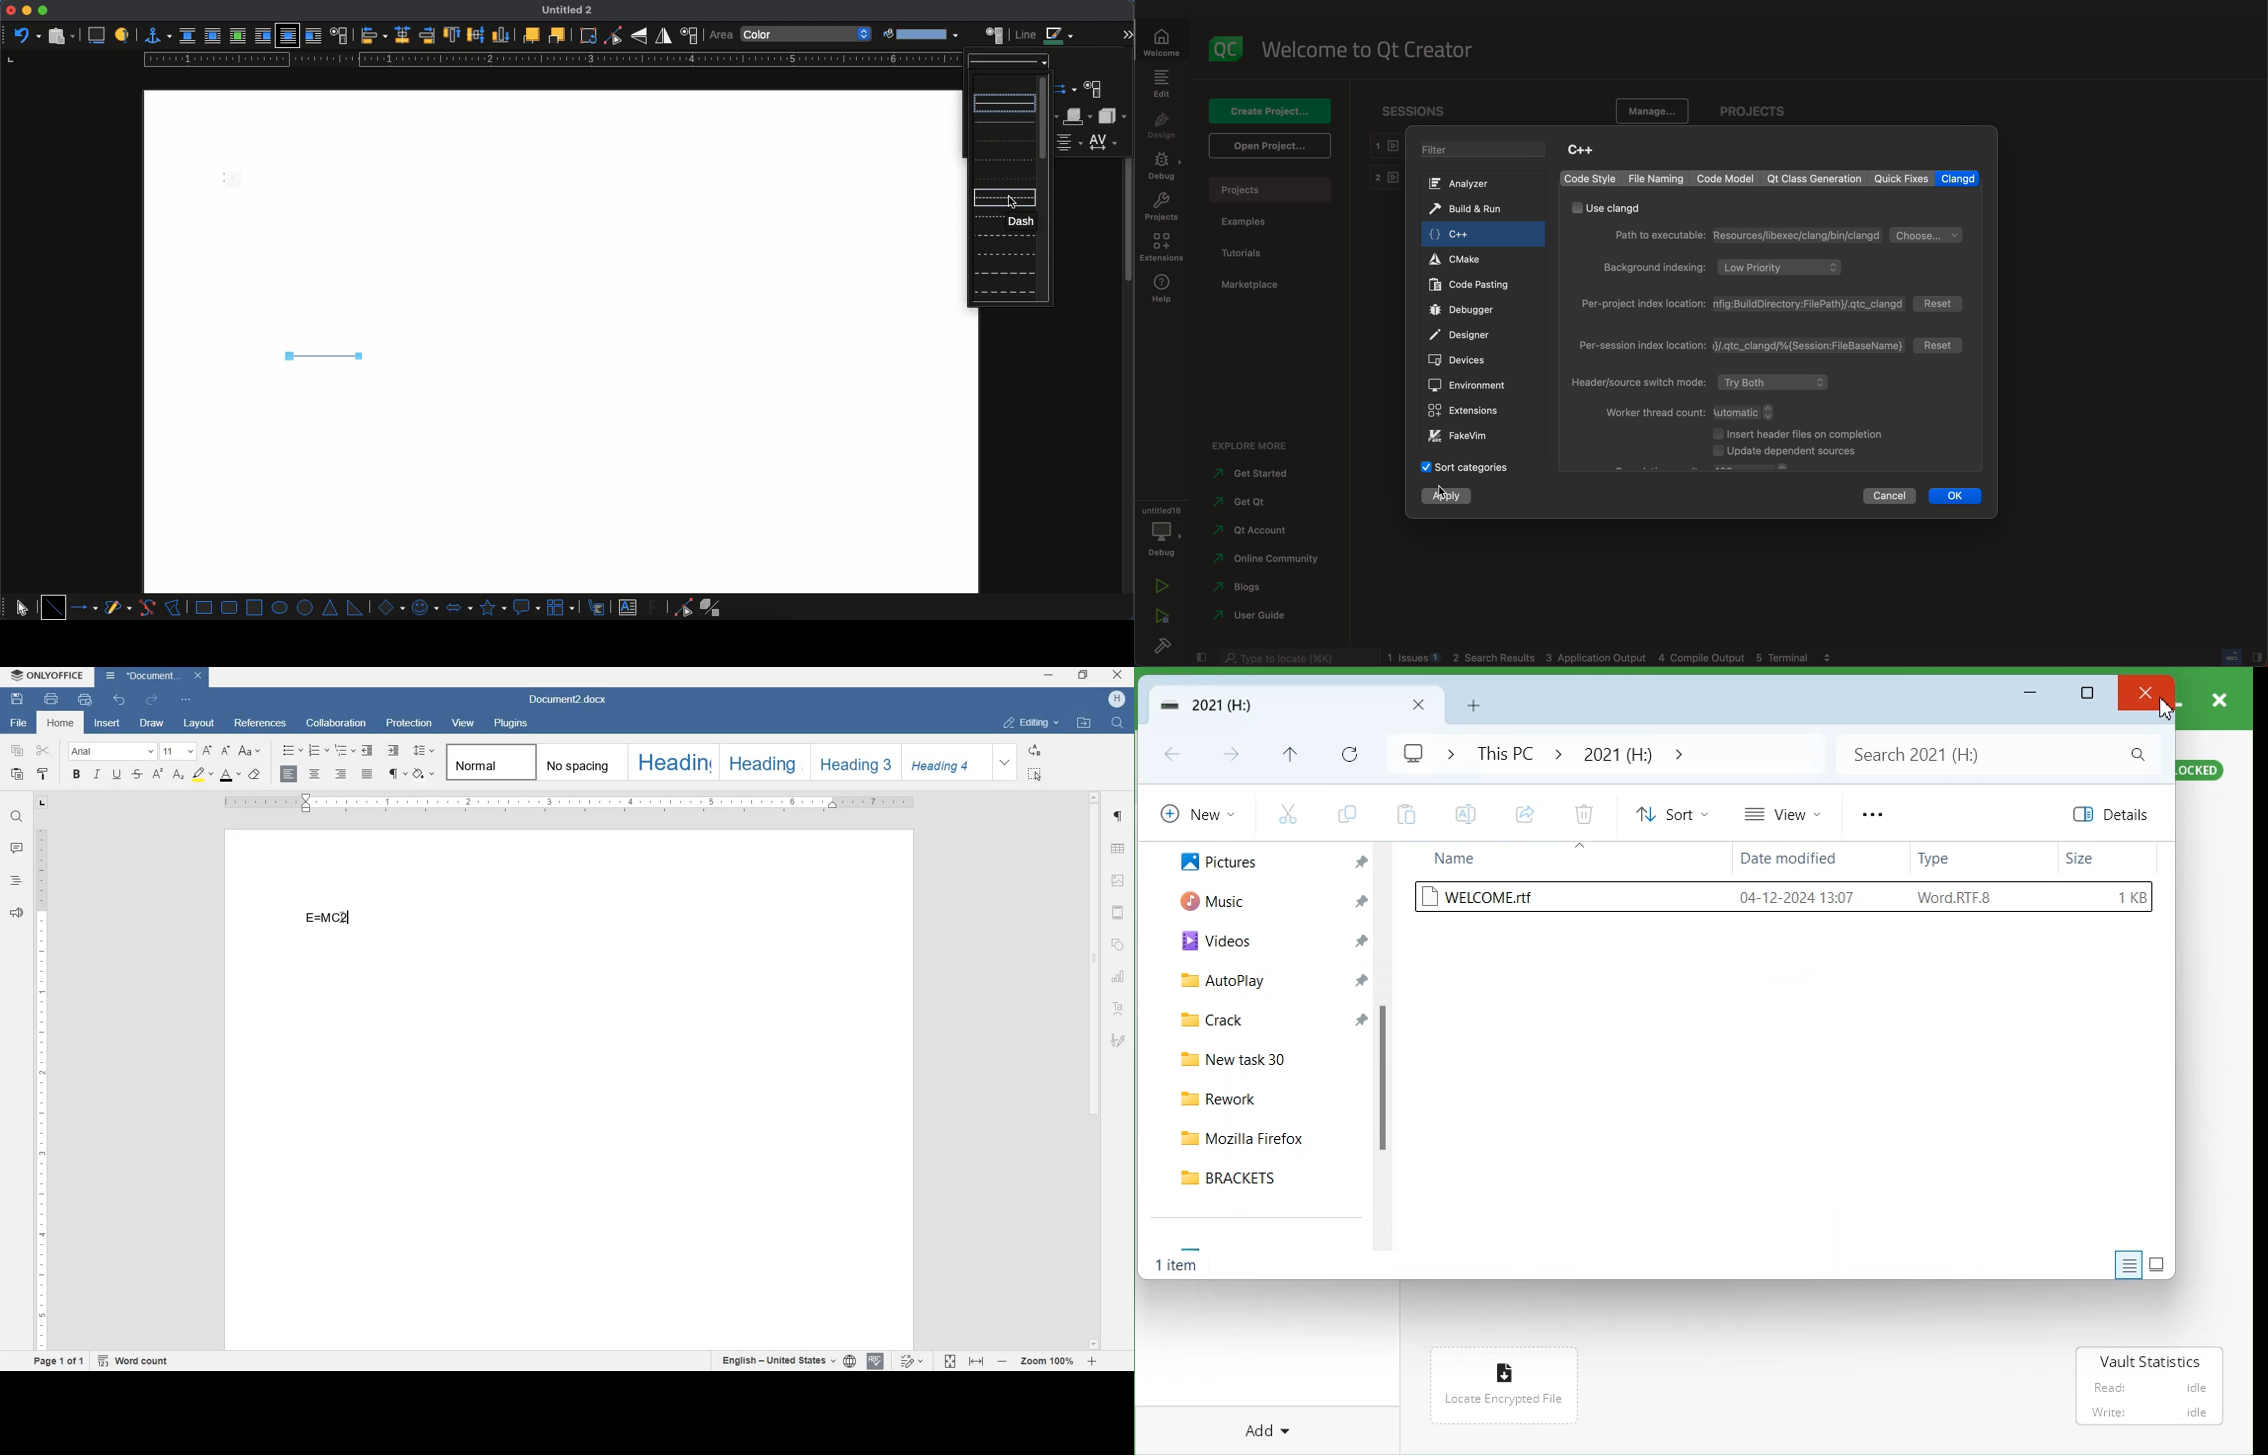  Describe the element at coordinates (1163, 39) in the screenshot. I see `welcome` at that location.